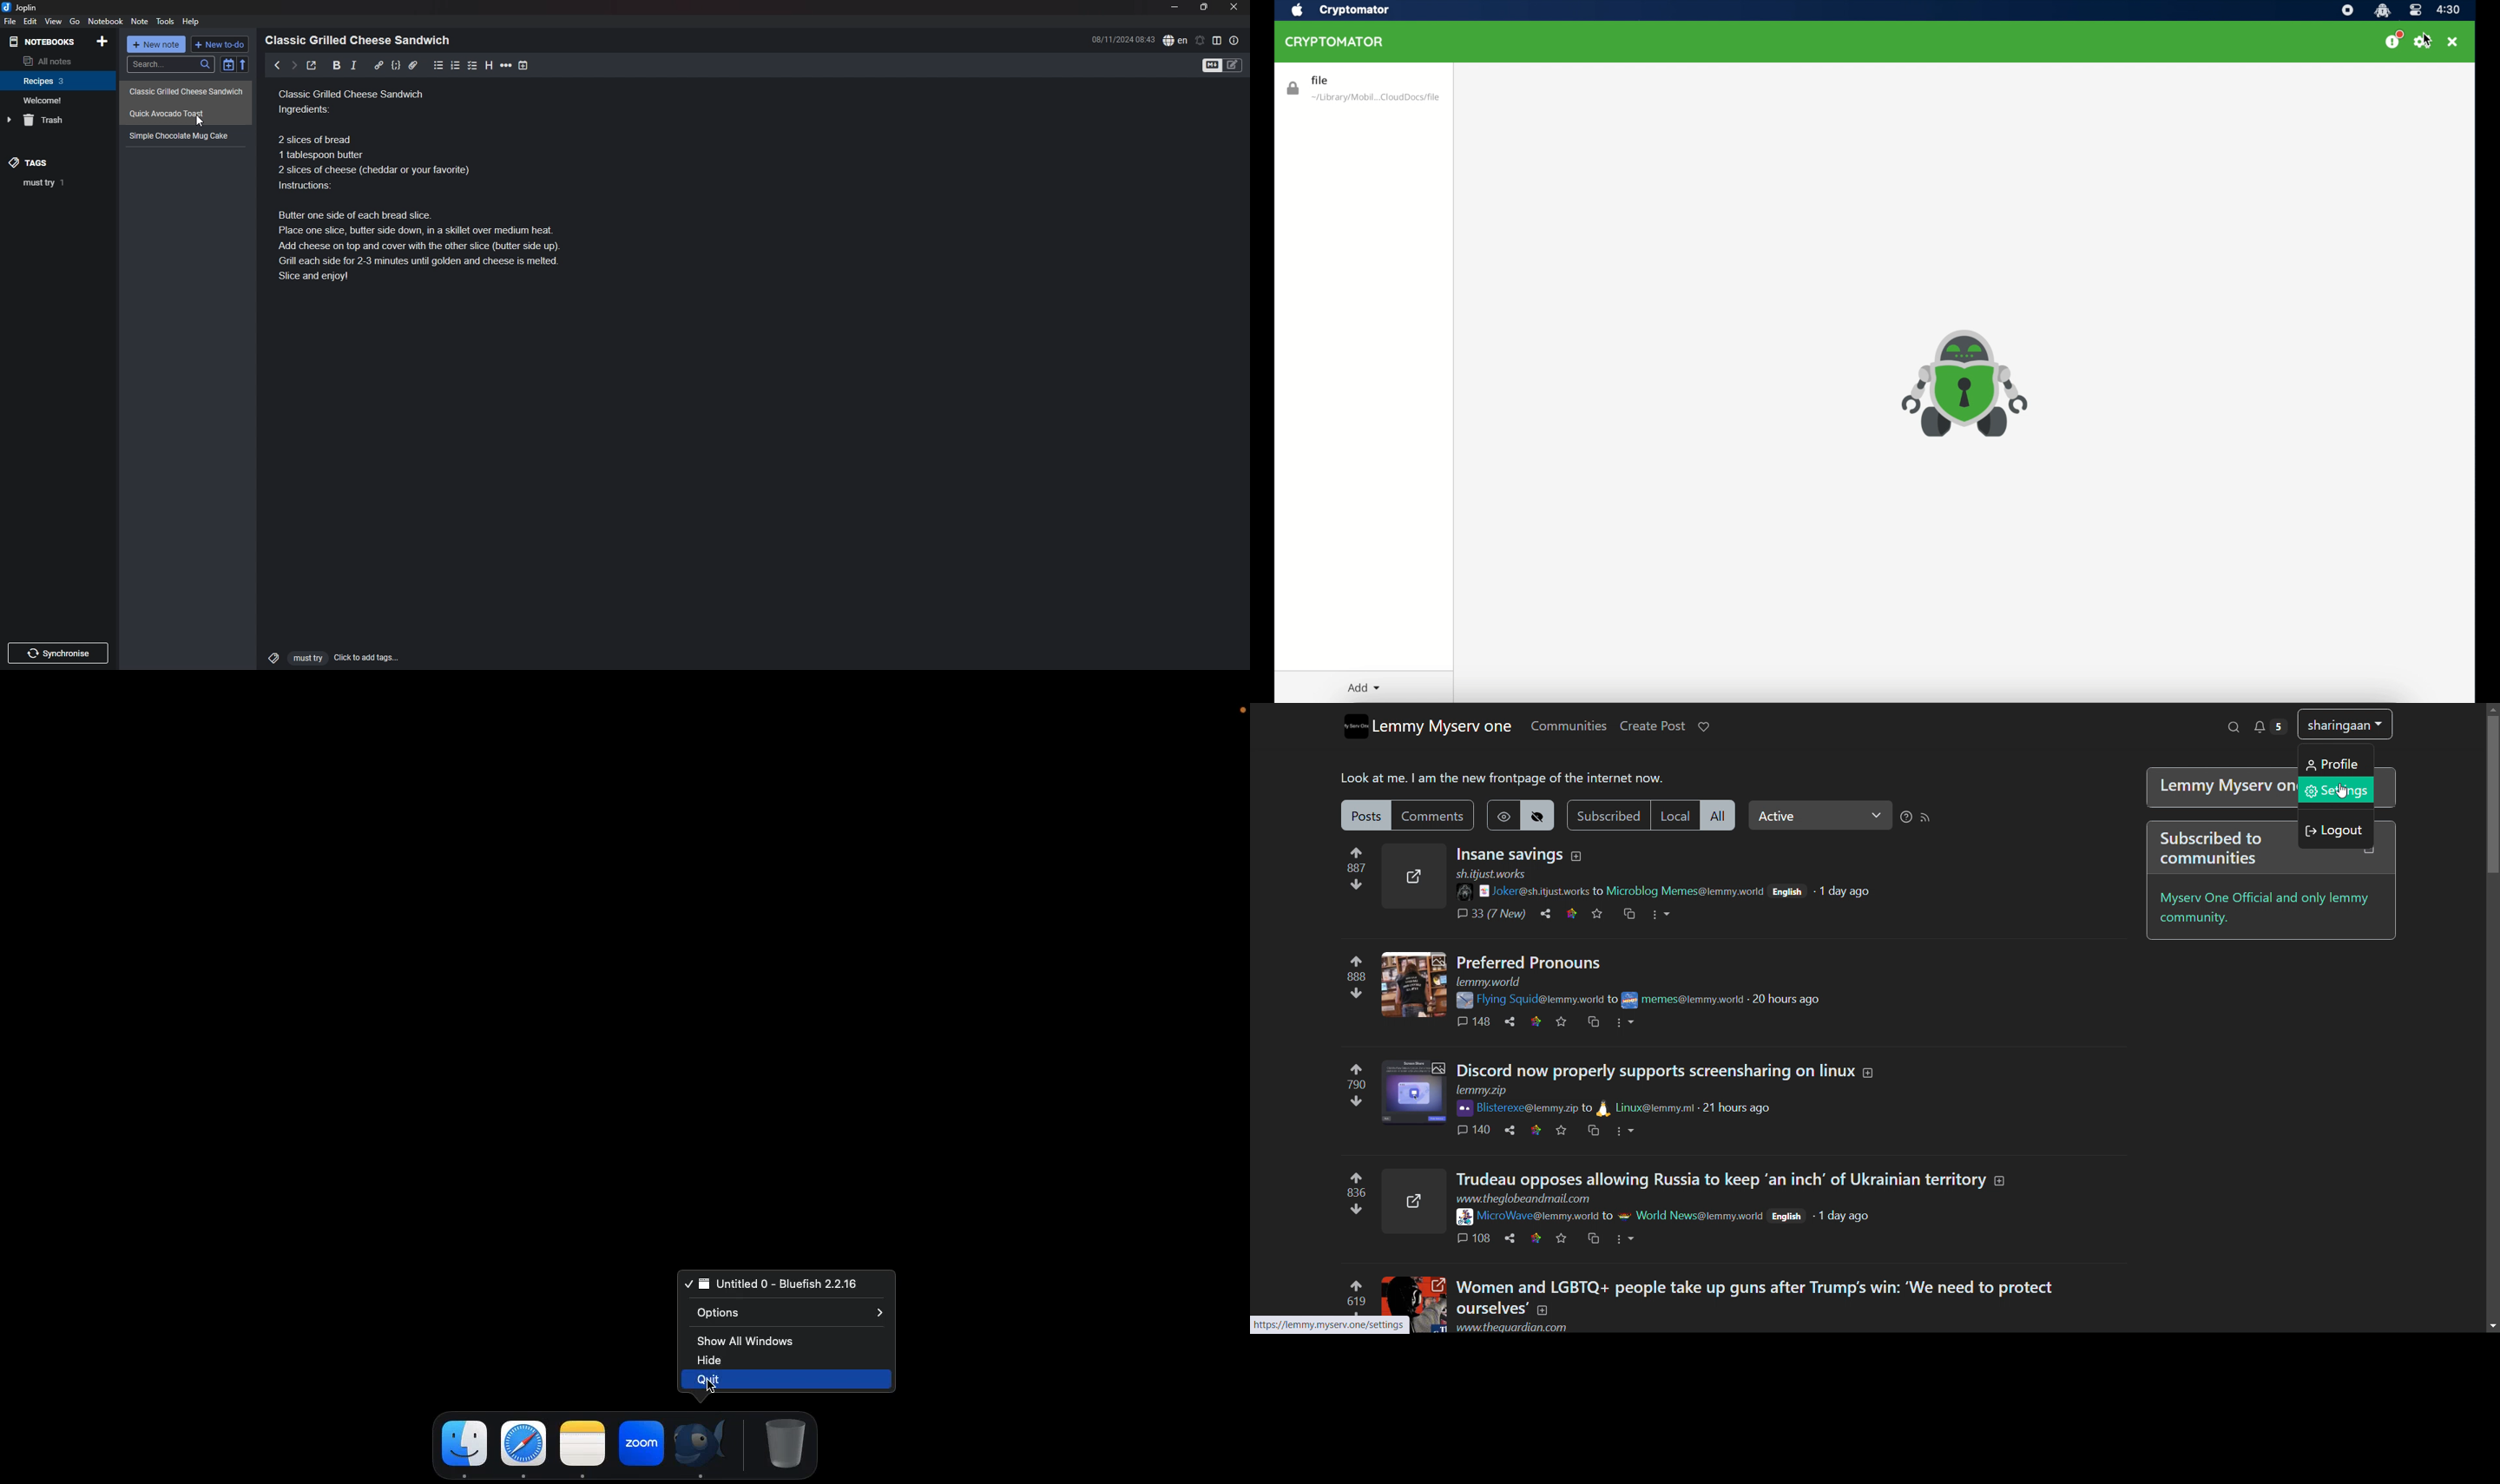  I want to click on notebook, so click(107, 21).